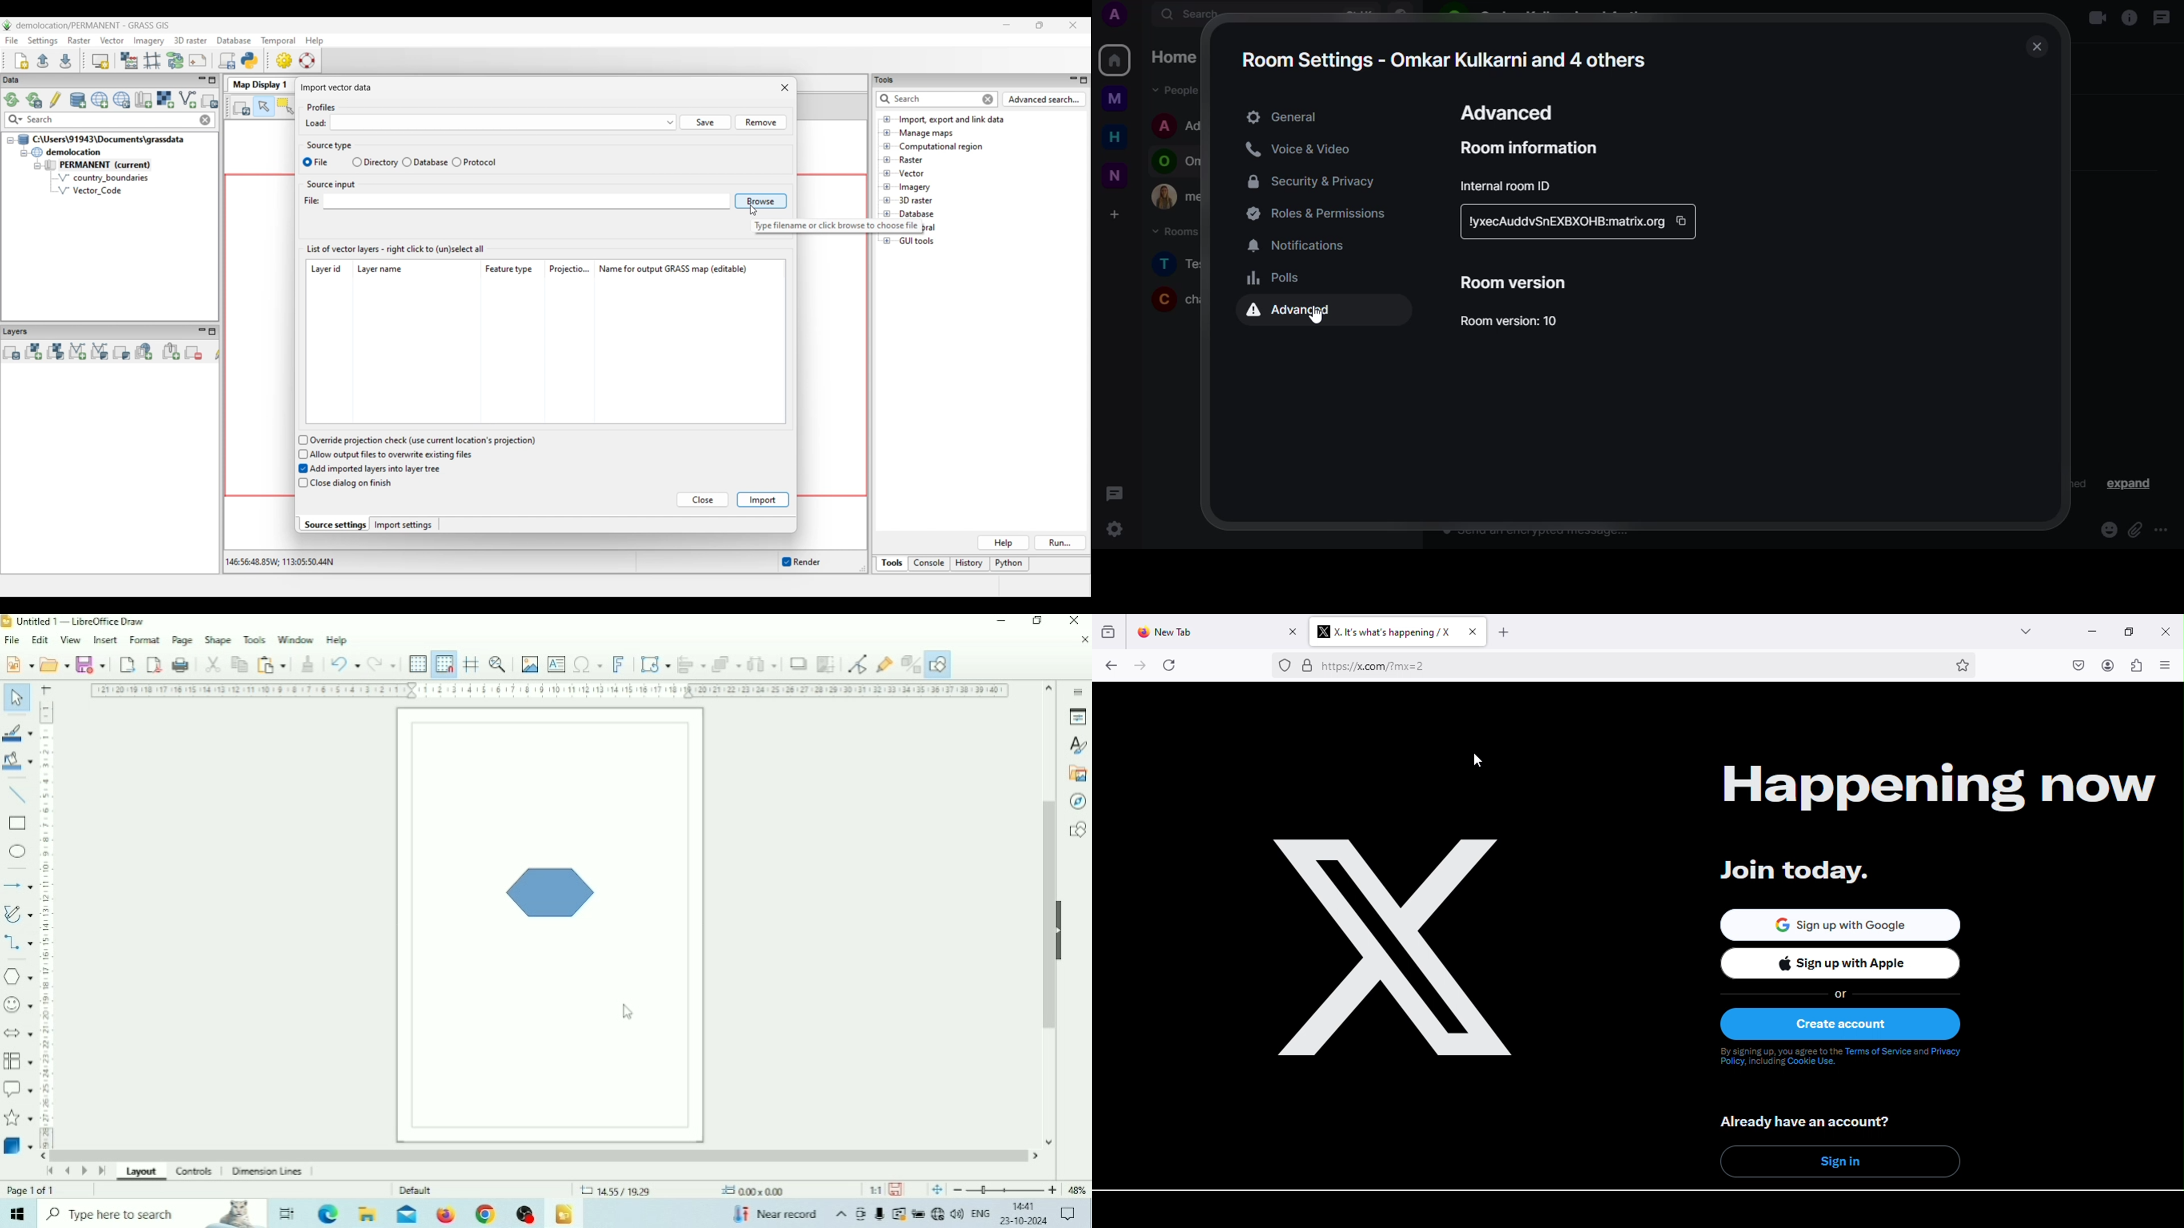 This screenshot has width=2184, height=1232. What do you see at coordinates (18, 796) in the screenshot?
I see `Insert Line` at bounding box center [18, 796].